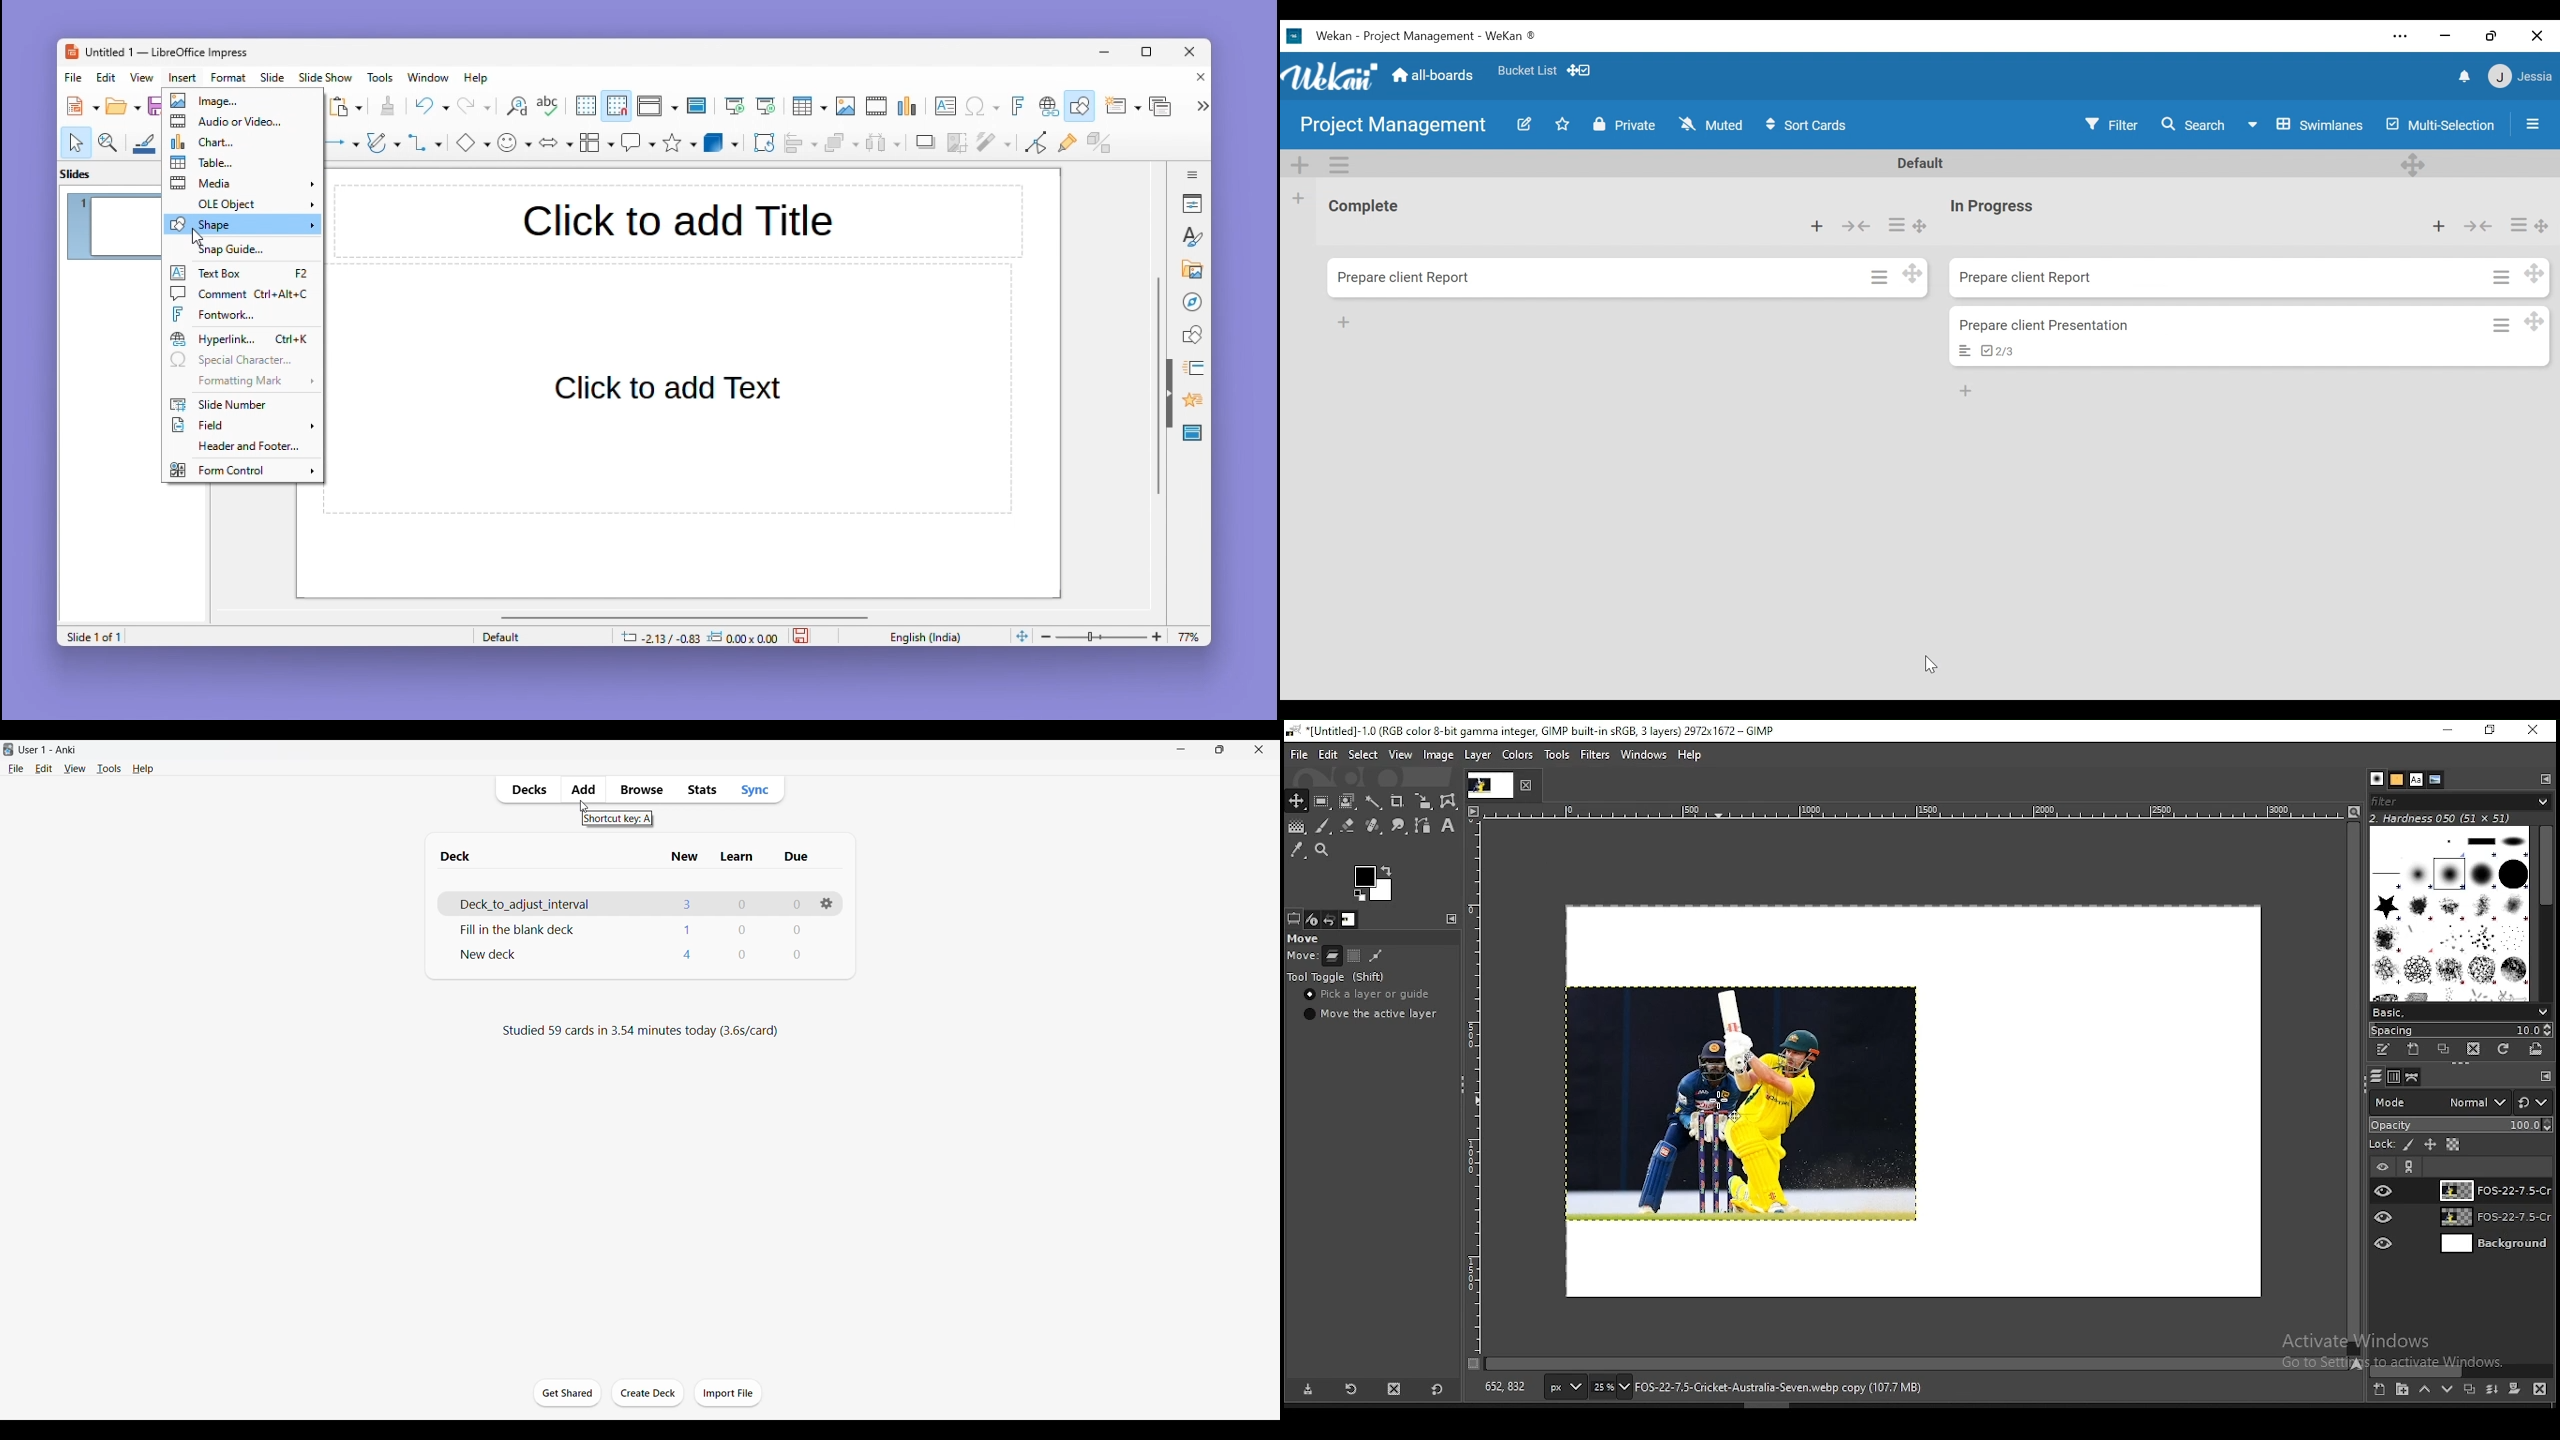 This screenshot has height=1456, width=2576. I want to click on Get started, so click(567, 1393).